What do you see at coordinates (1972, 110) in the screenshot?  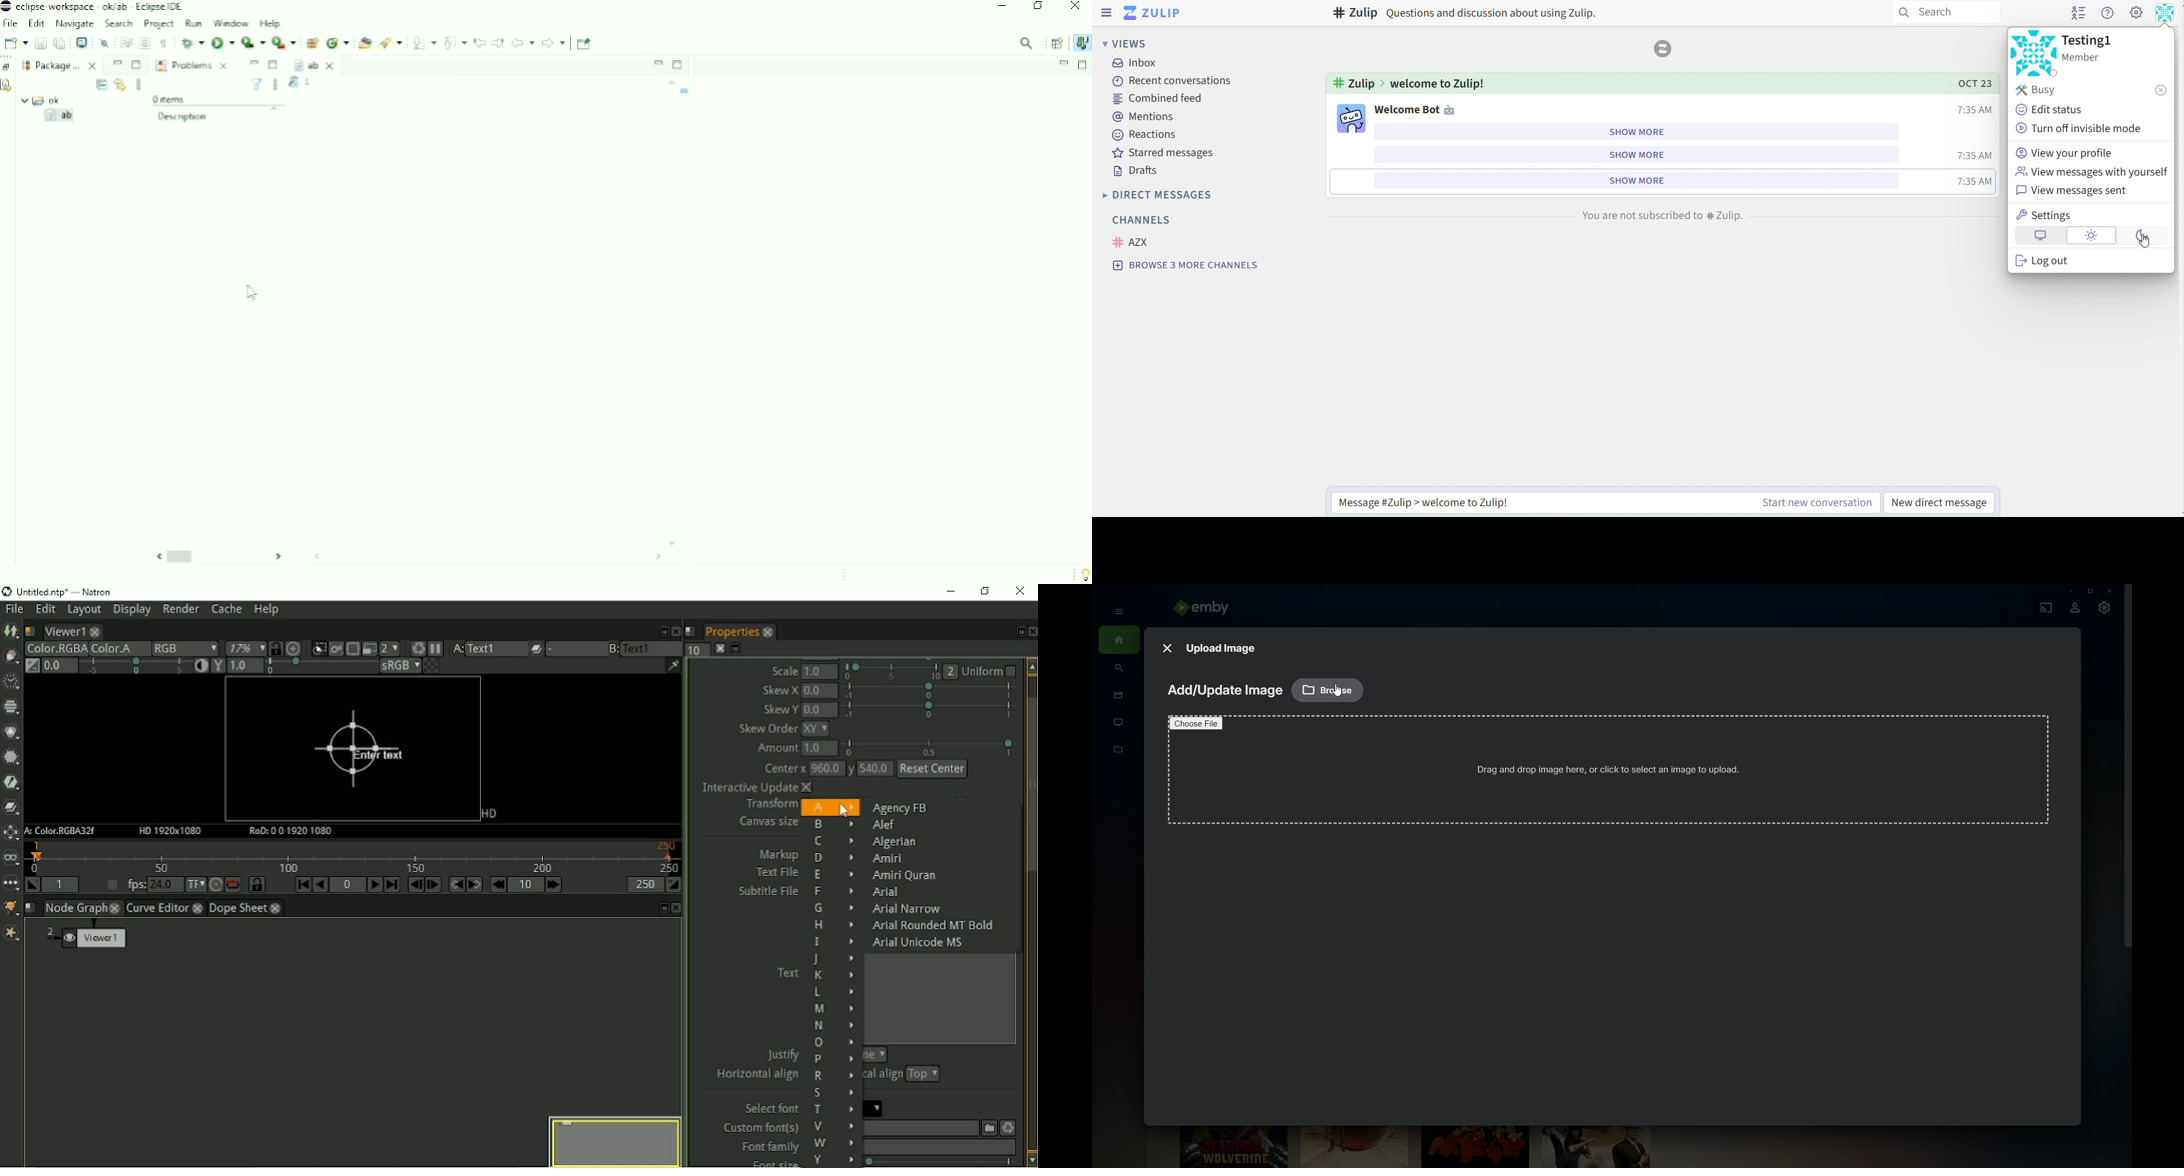 I see `time` at bounding box center [1972, 110].